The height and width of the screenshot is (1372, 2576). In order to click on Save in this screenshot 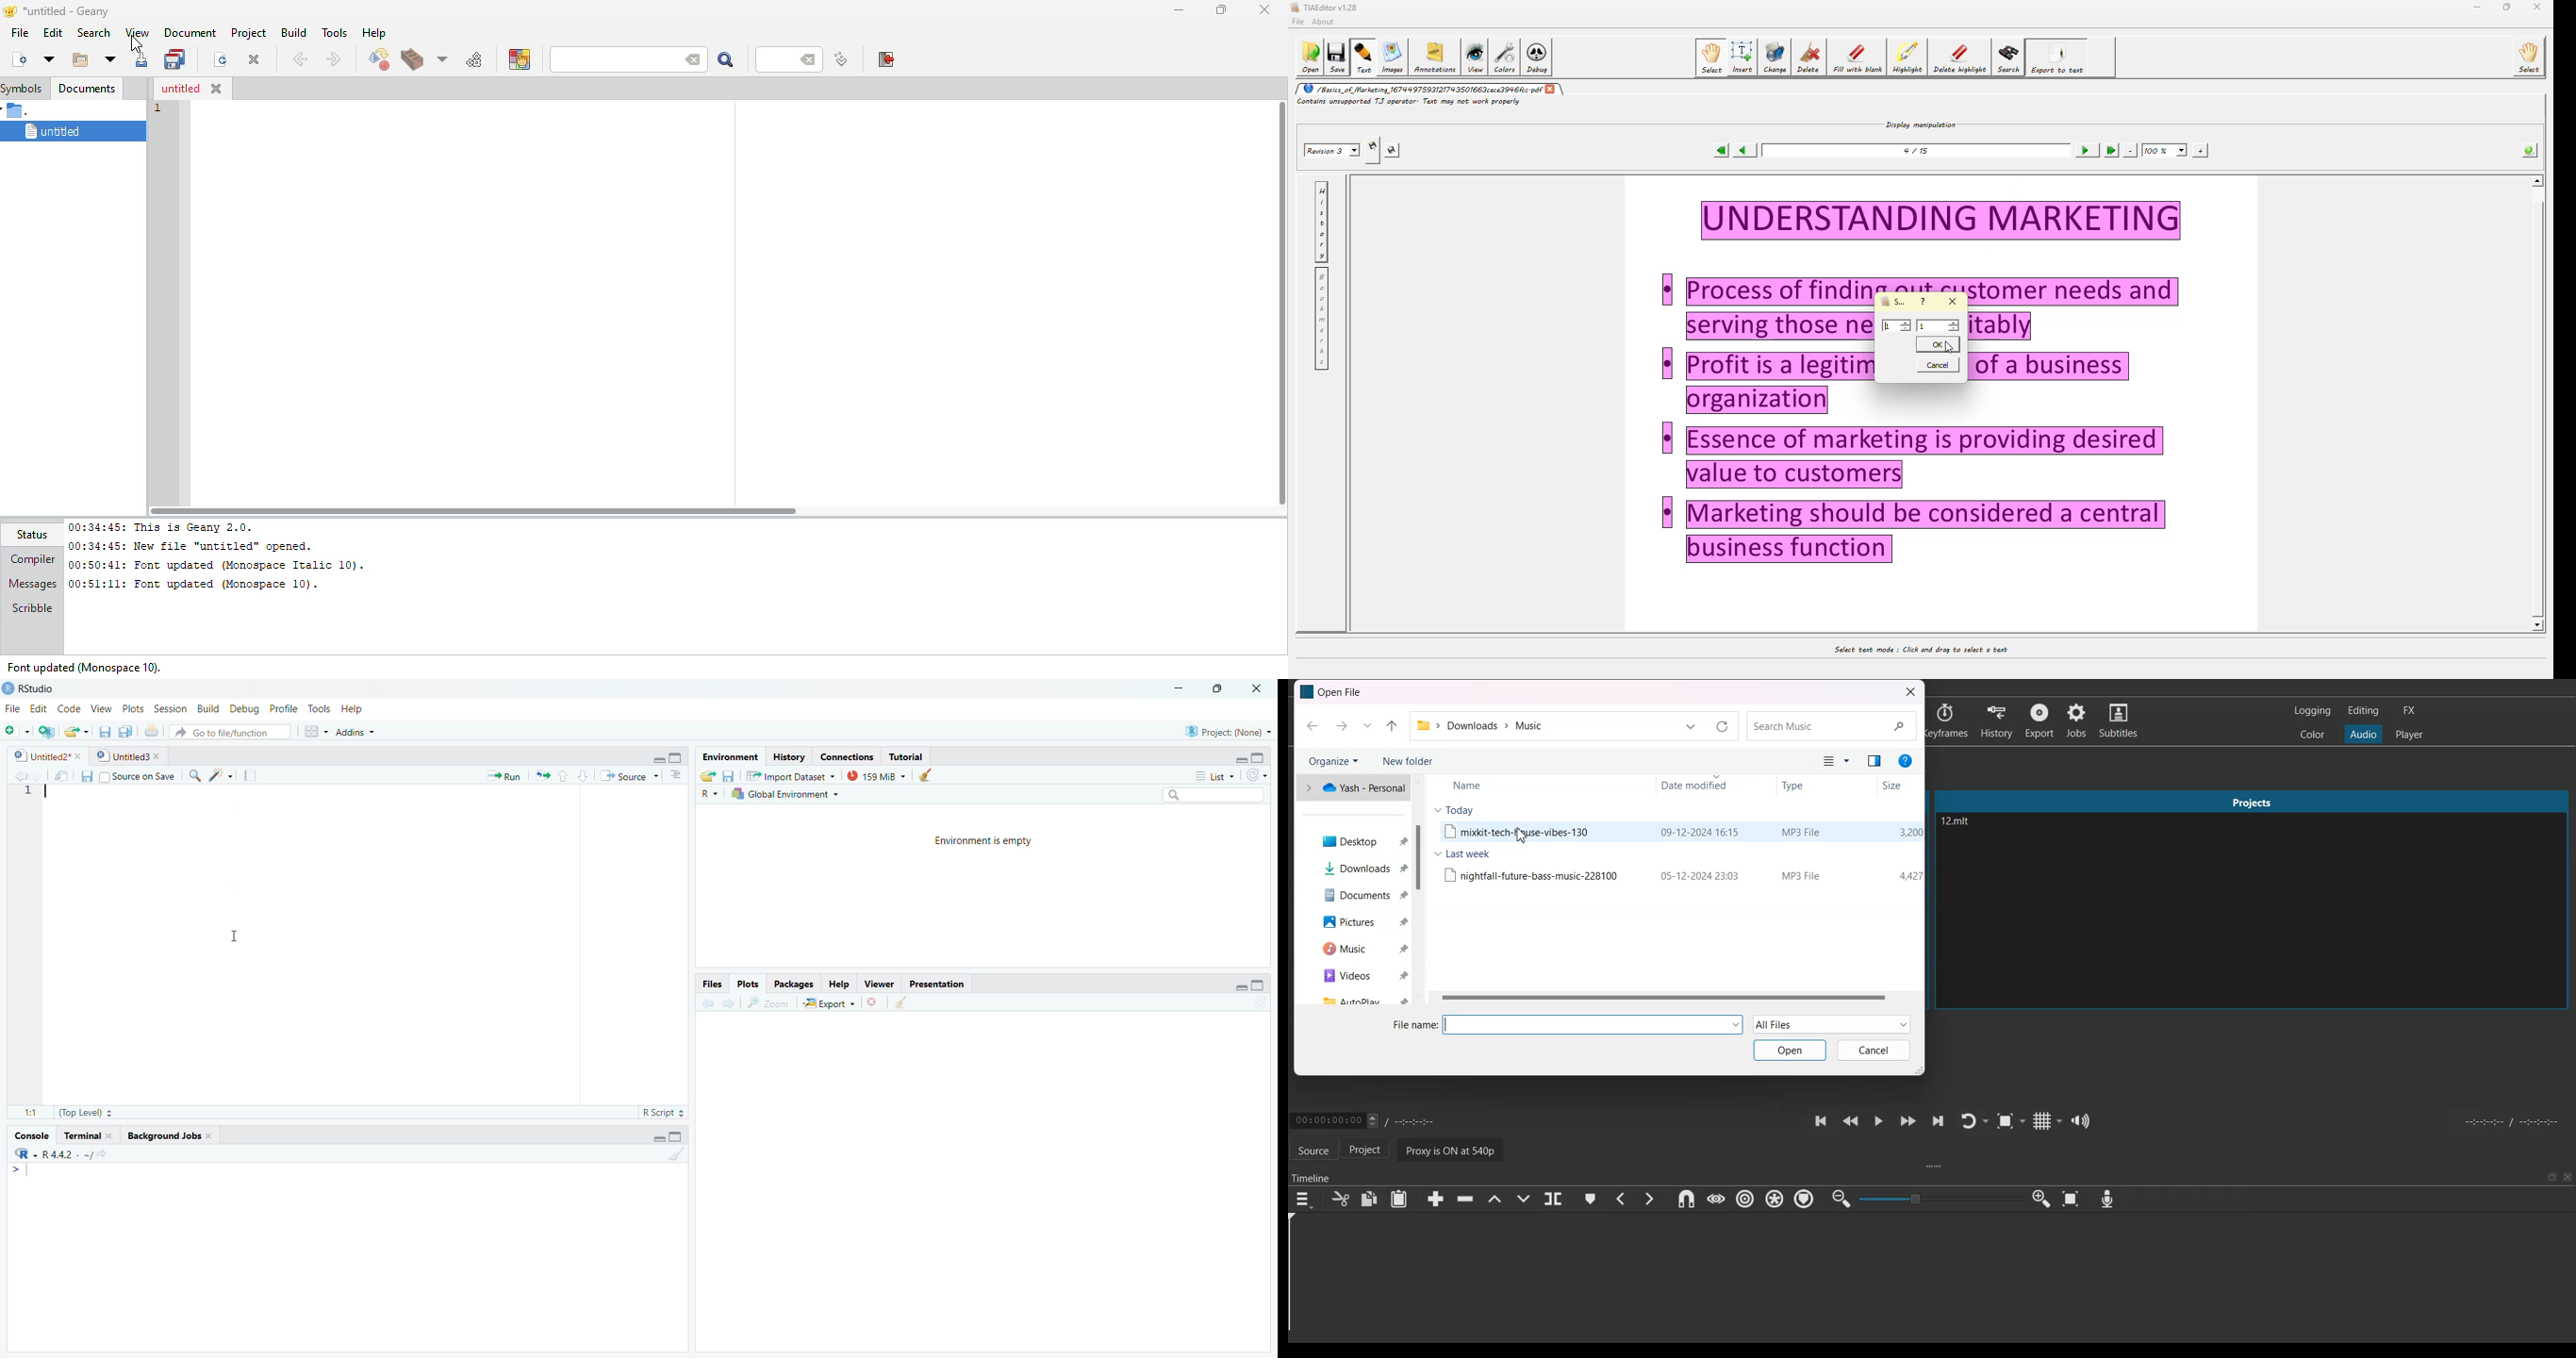, I will do `click(87, 776)`.